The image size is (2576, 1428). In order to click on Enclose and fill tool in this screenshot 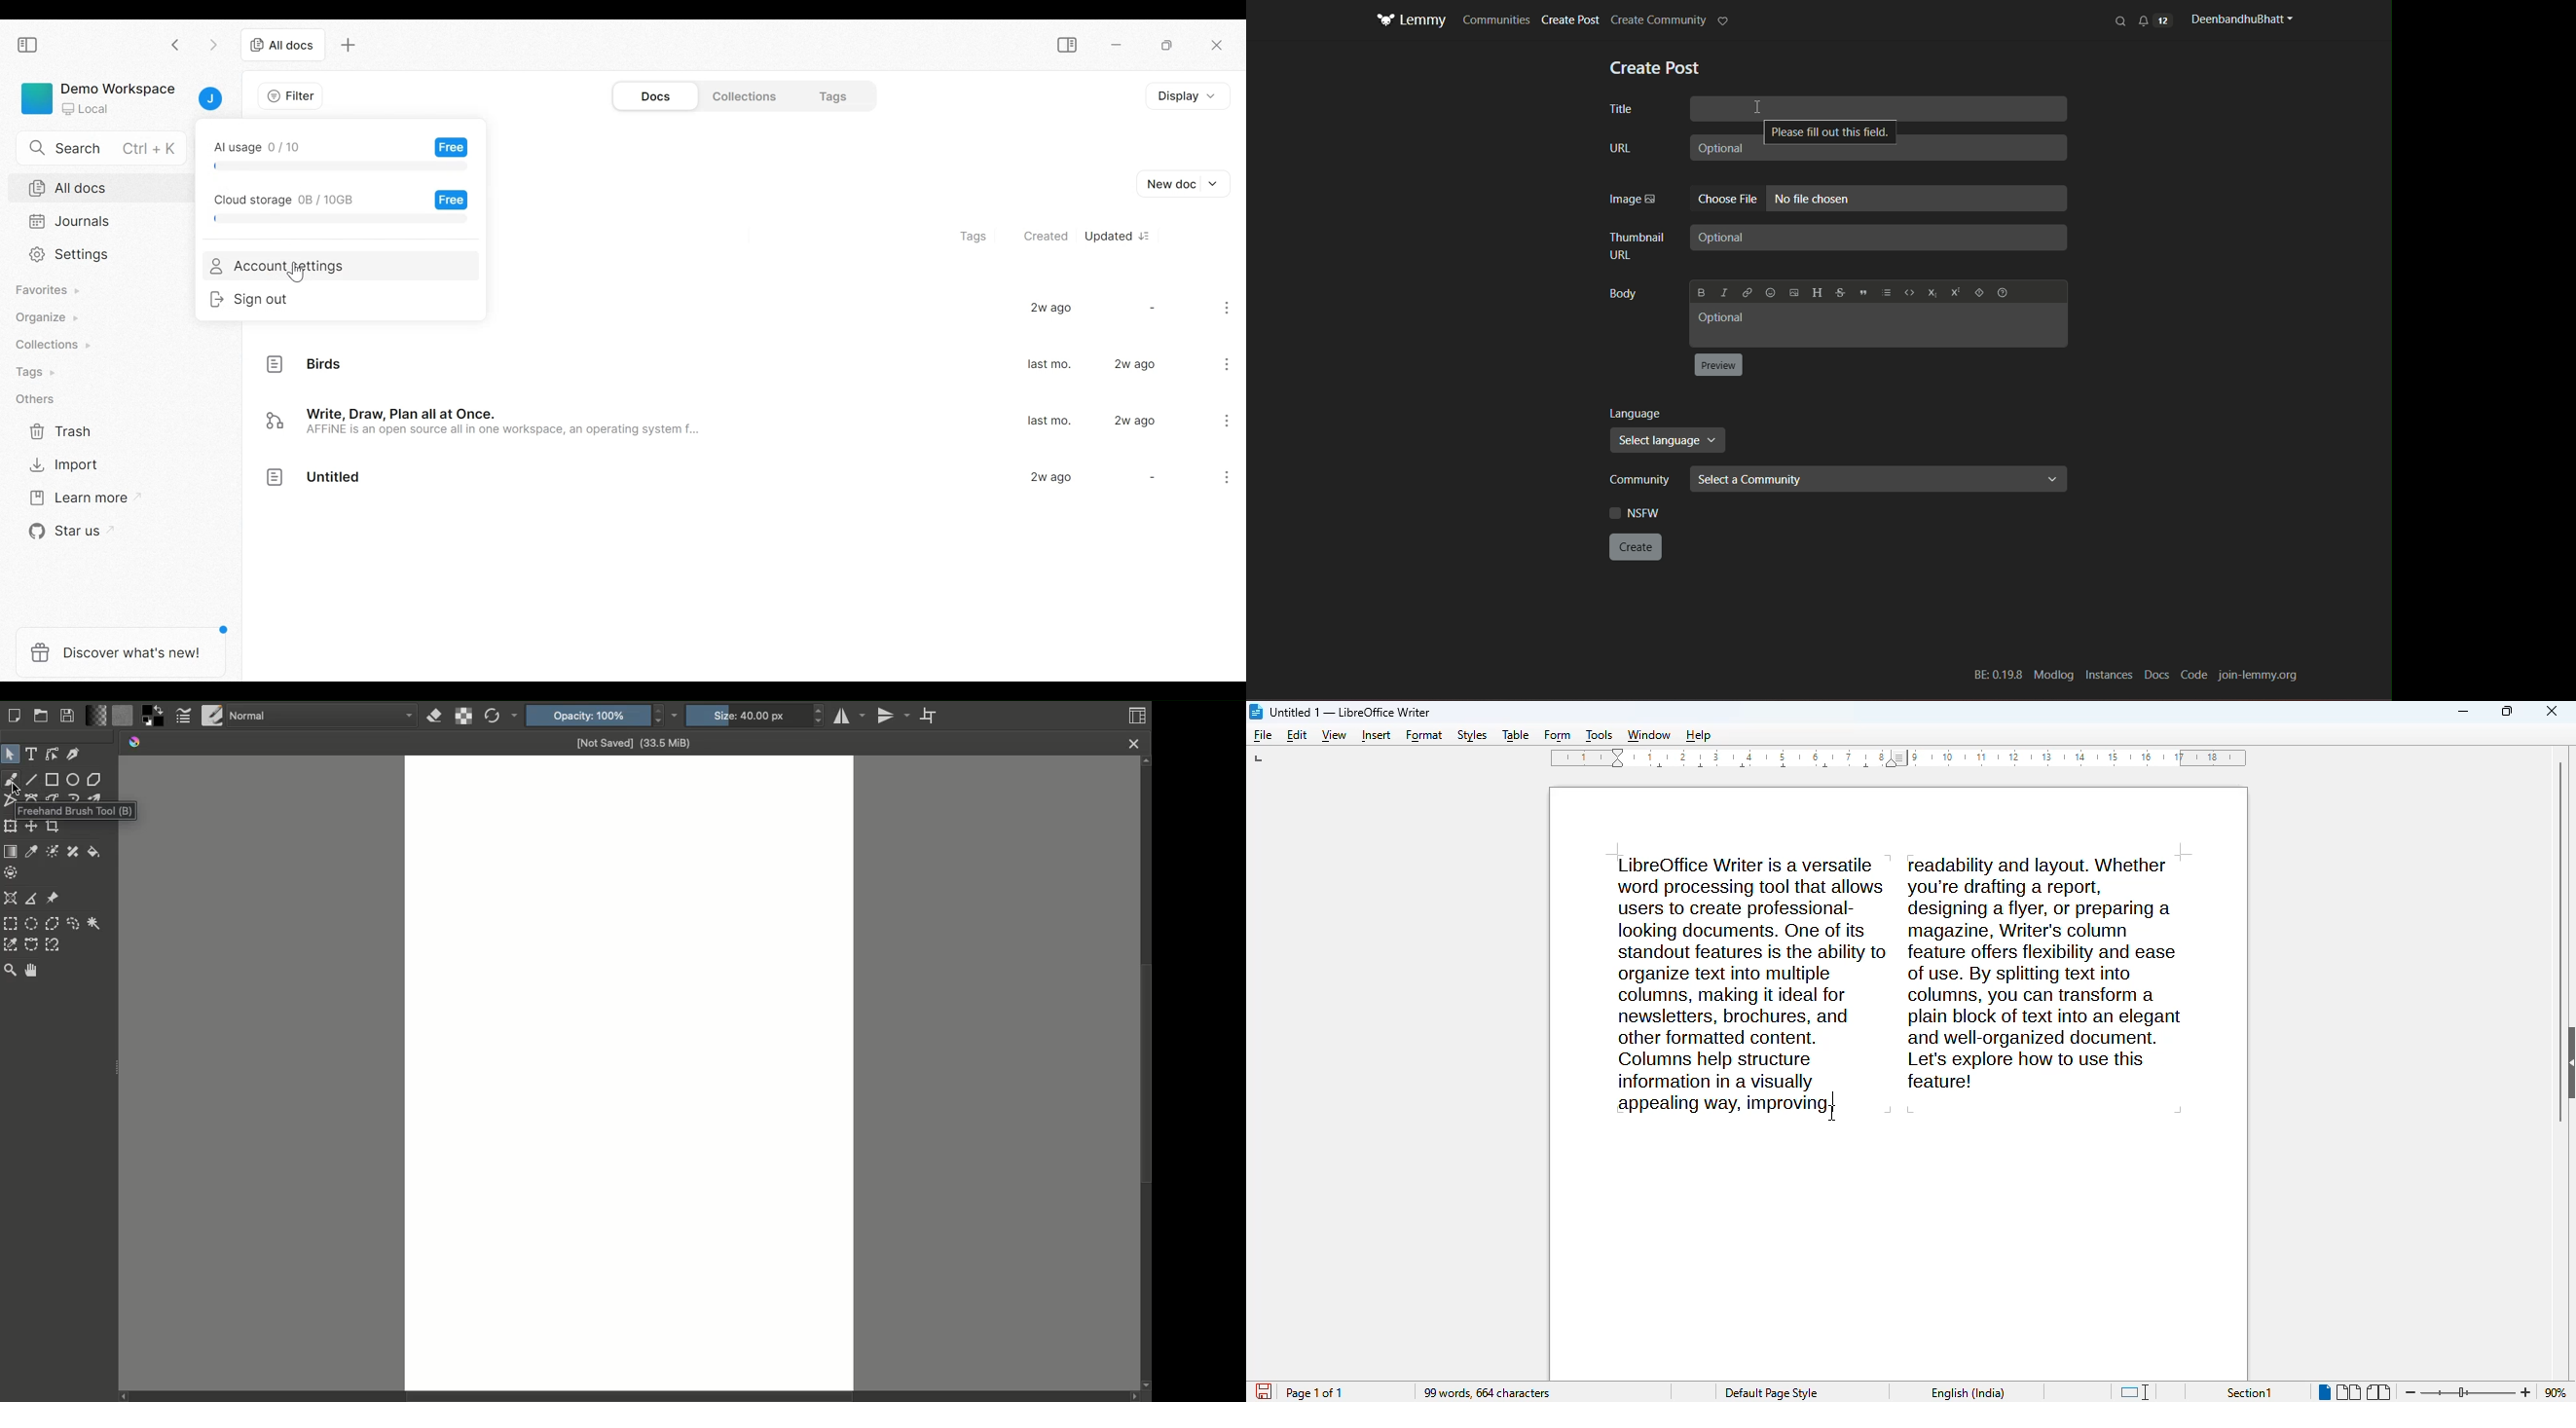, I will do `click(13, 871)`.